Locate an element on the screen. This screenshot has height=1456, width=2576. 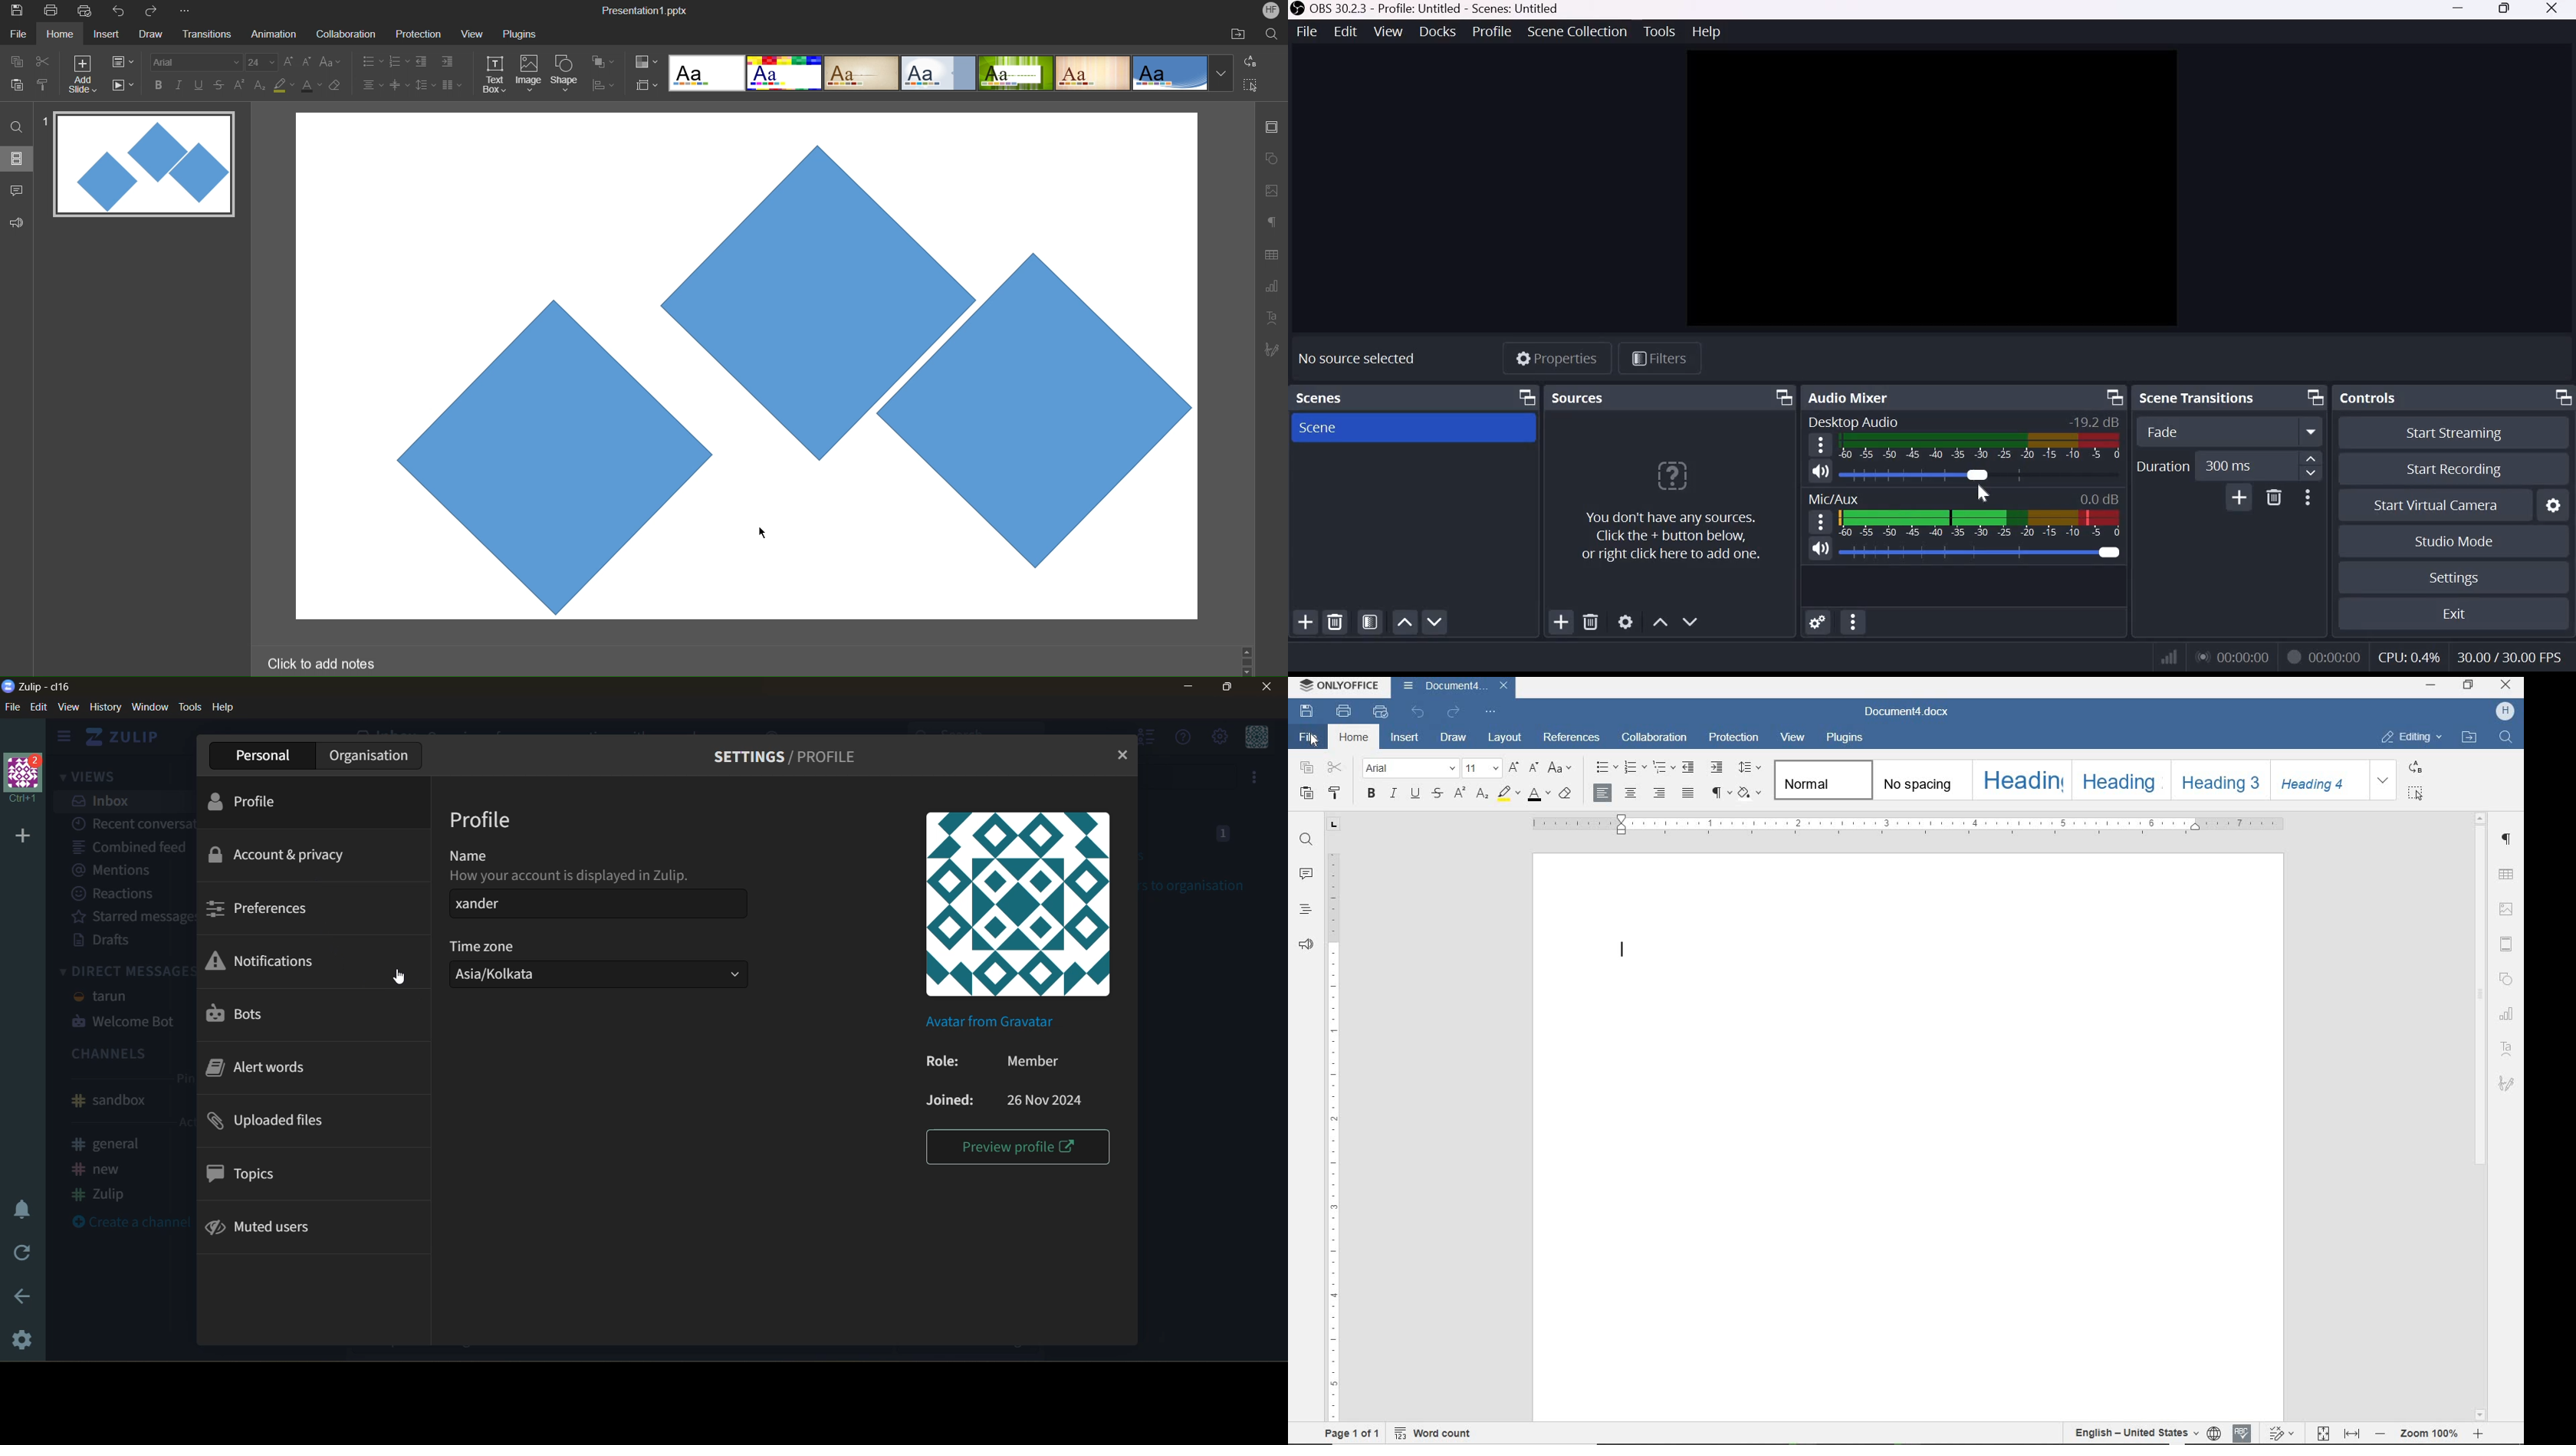
Columns is located at coordinates (453, 85).